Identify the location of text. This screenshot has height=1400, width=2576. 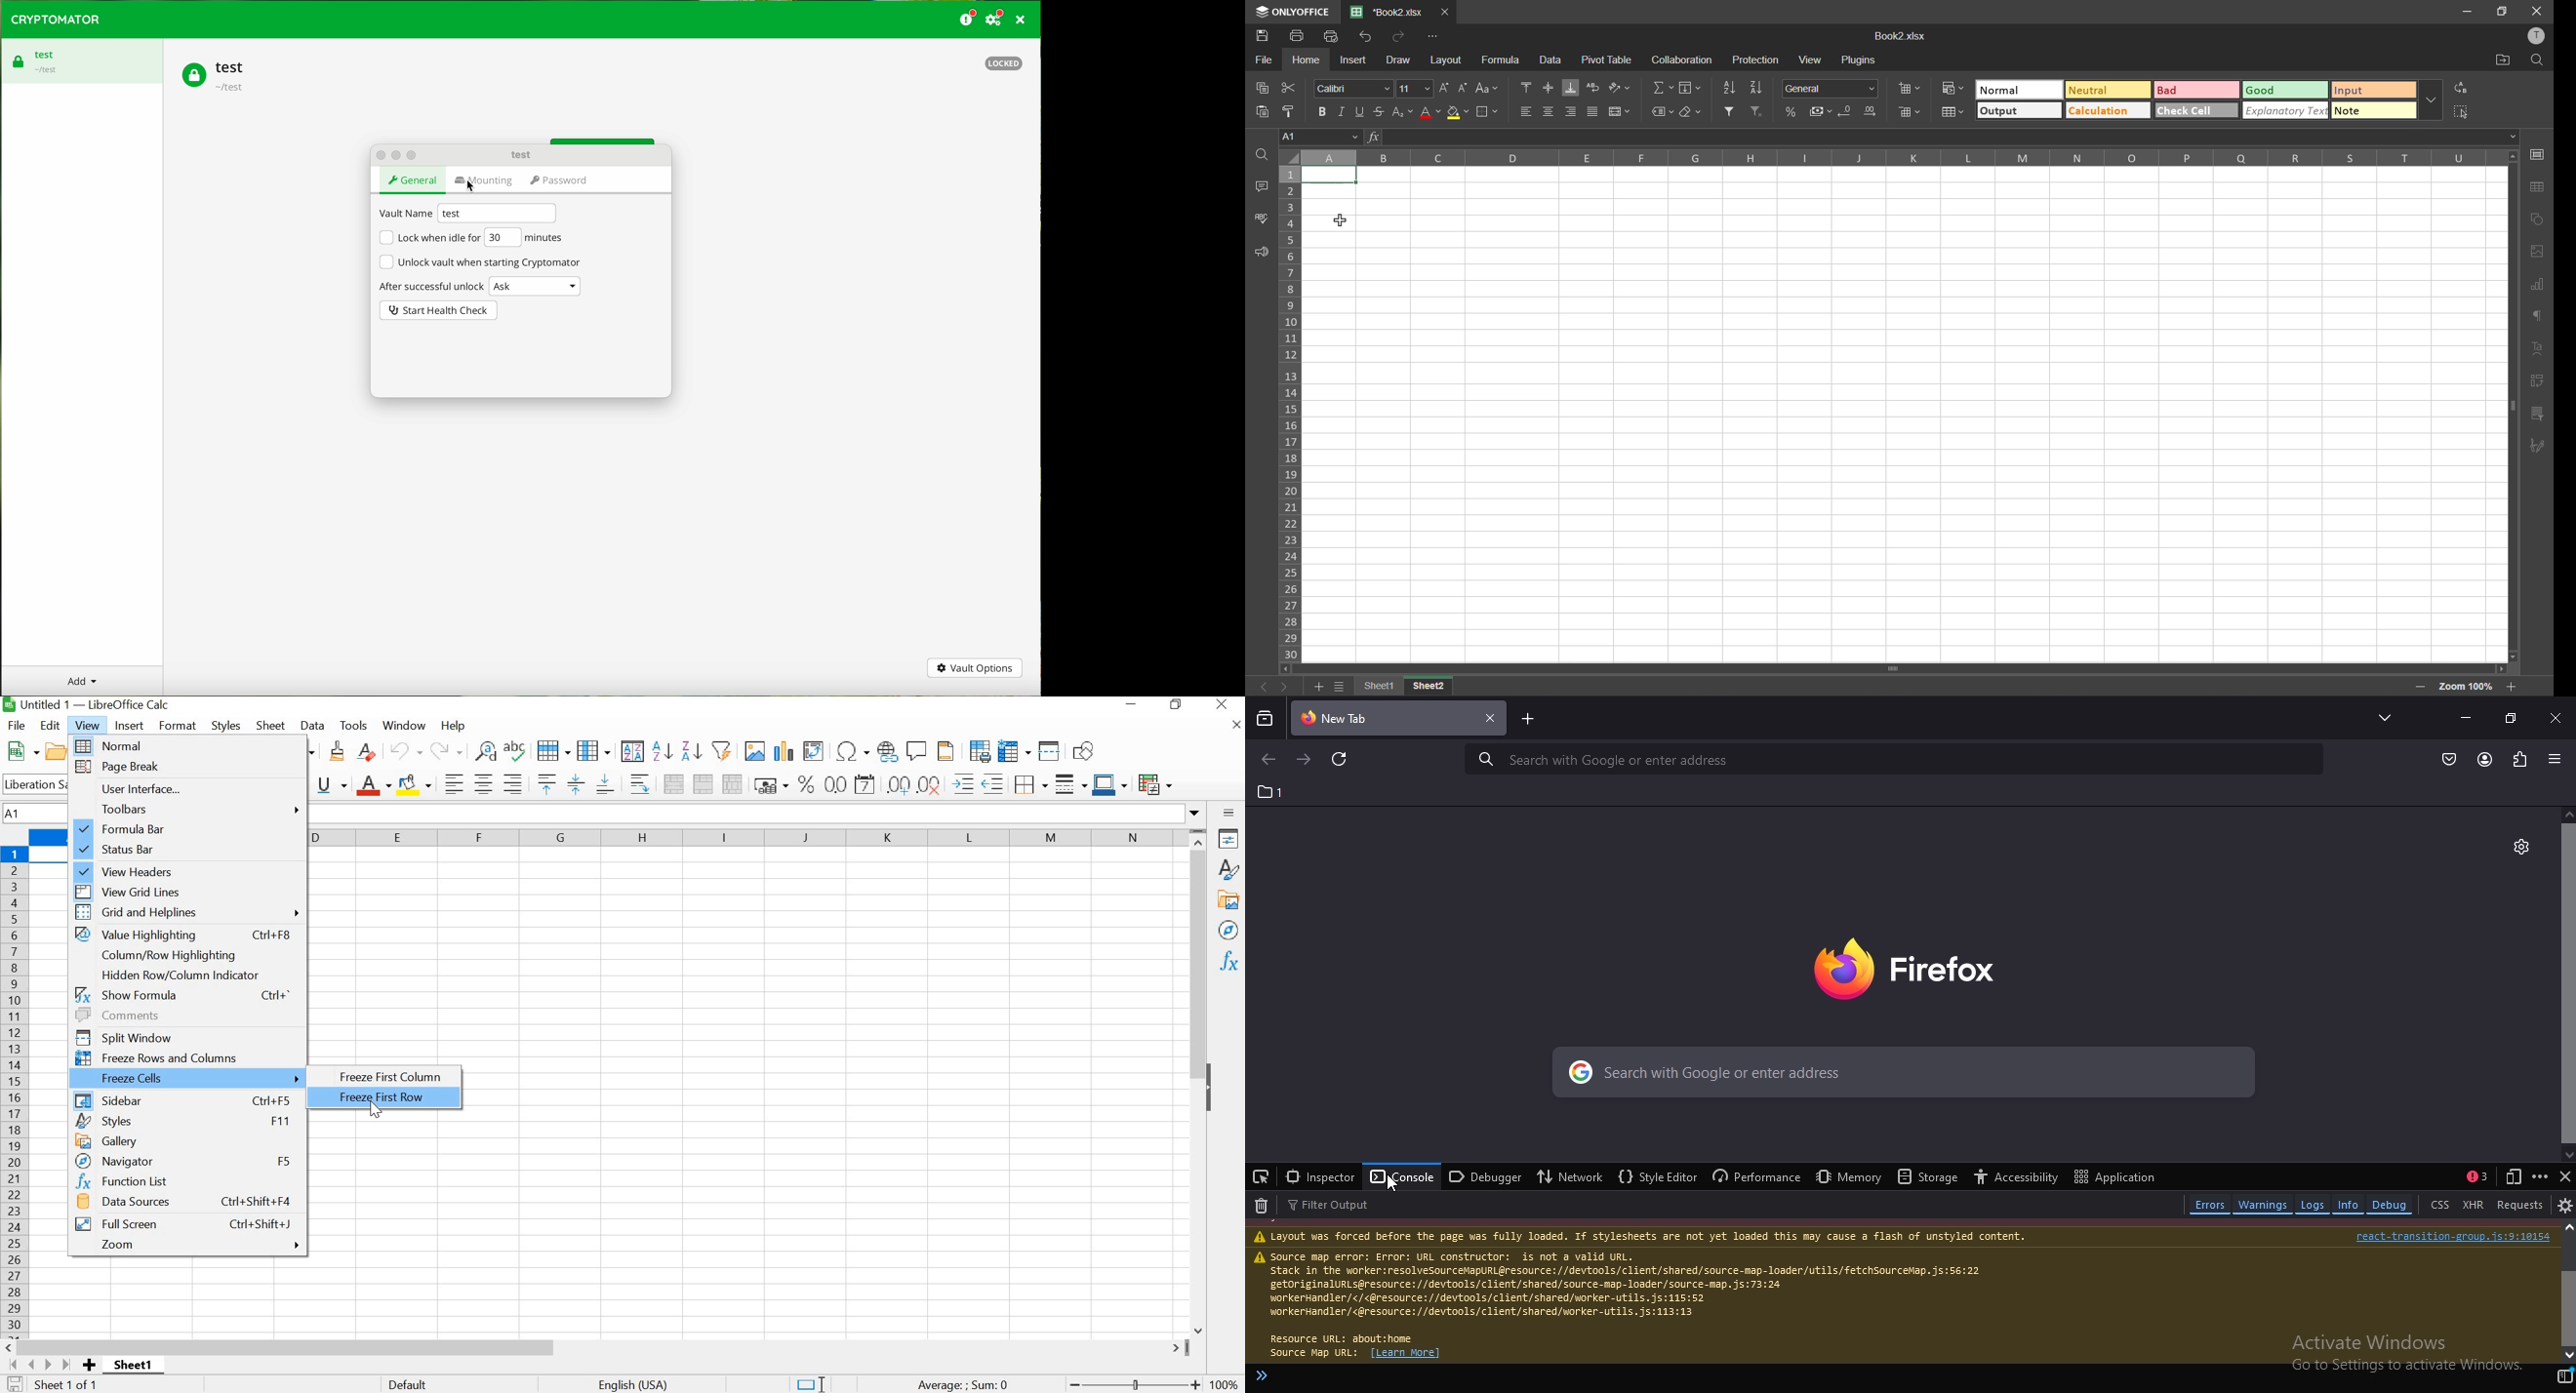
(1901, 1295).